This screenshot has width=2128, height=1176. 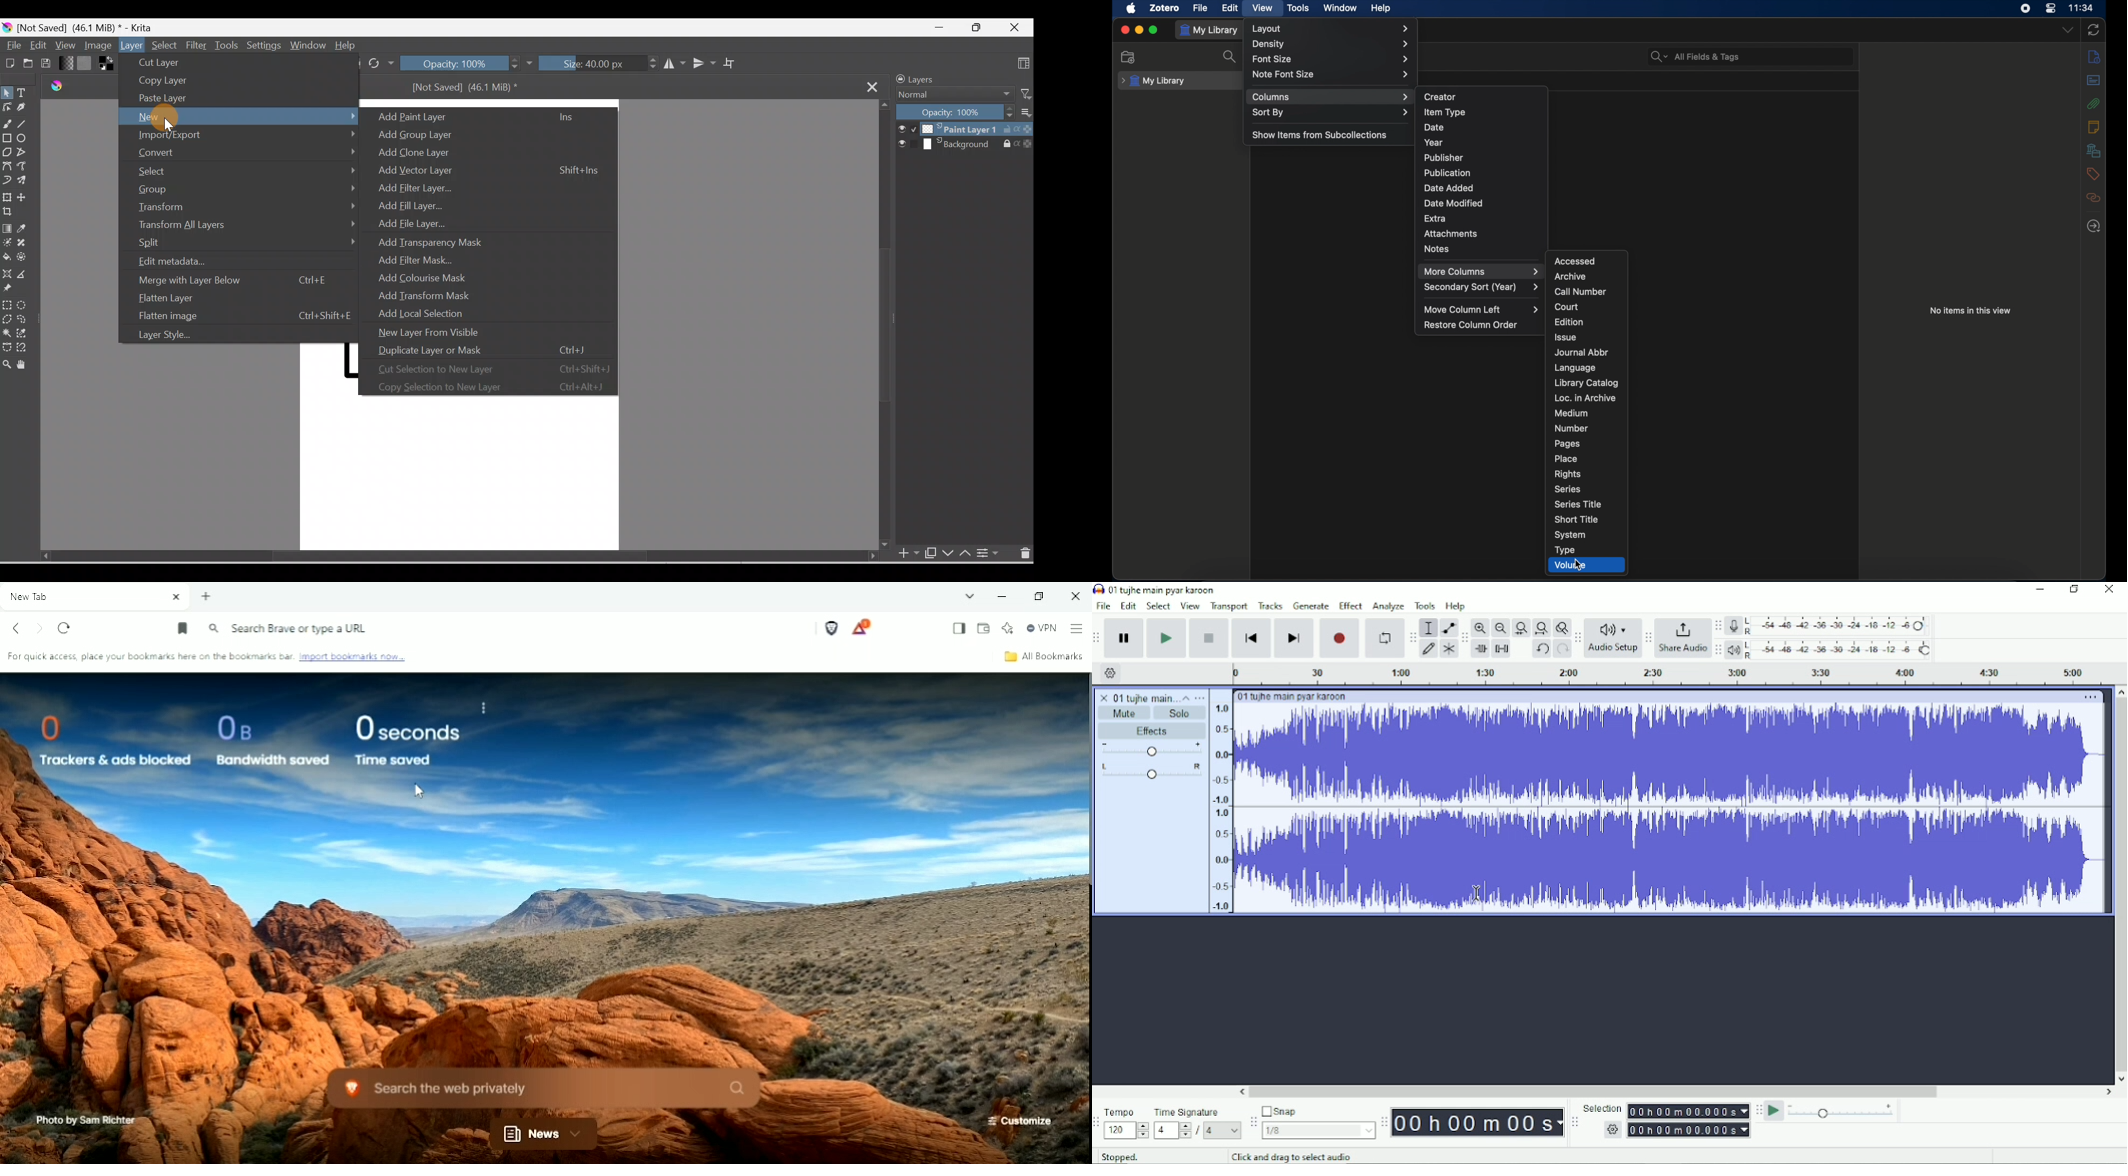 What do you see at coordinates (1139, 31) in the screenshot?
I see `minimize` at bounding box center [1139, 31].